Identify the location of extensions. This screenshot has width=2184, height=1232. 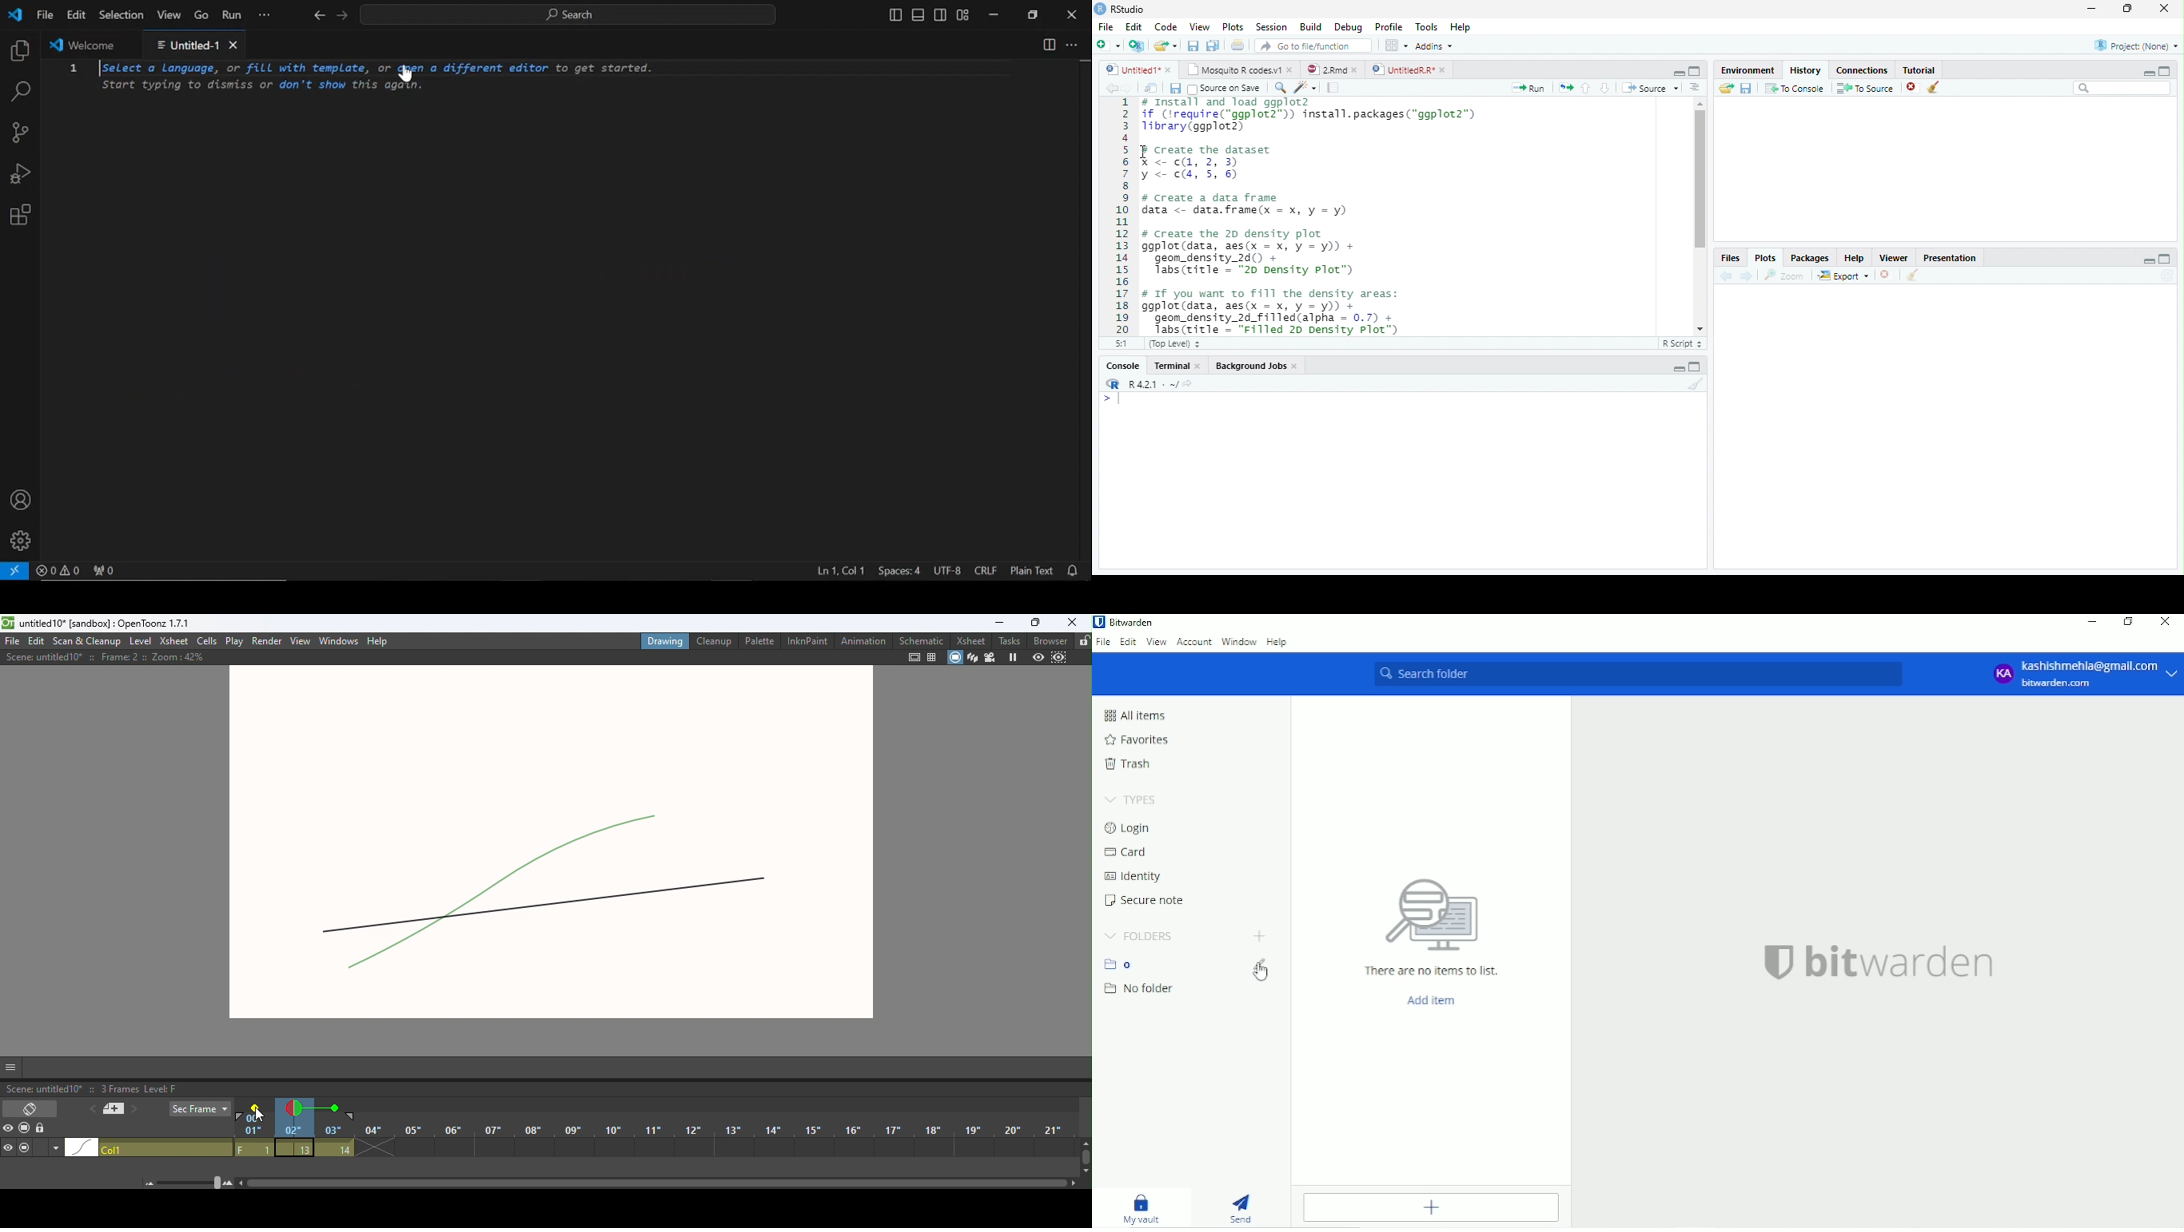
(20, 215).